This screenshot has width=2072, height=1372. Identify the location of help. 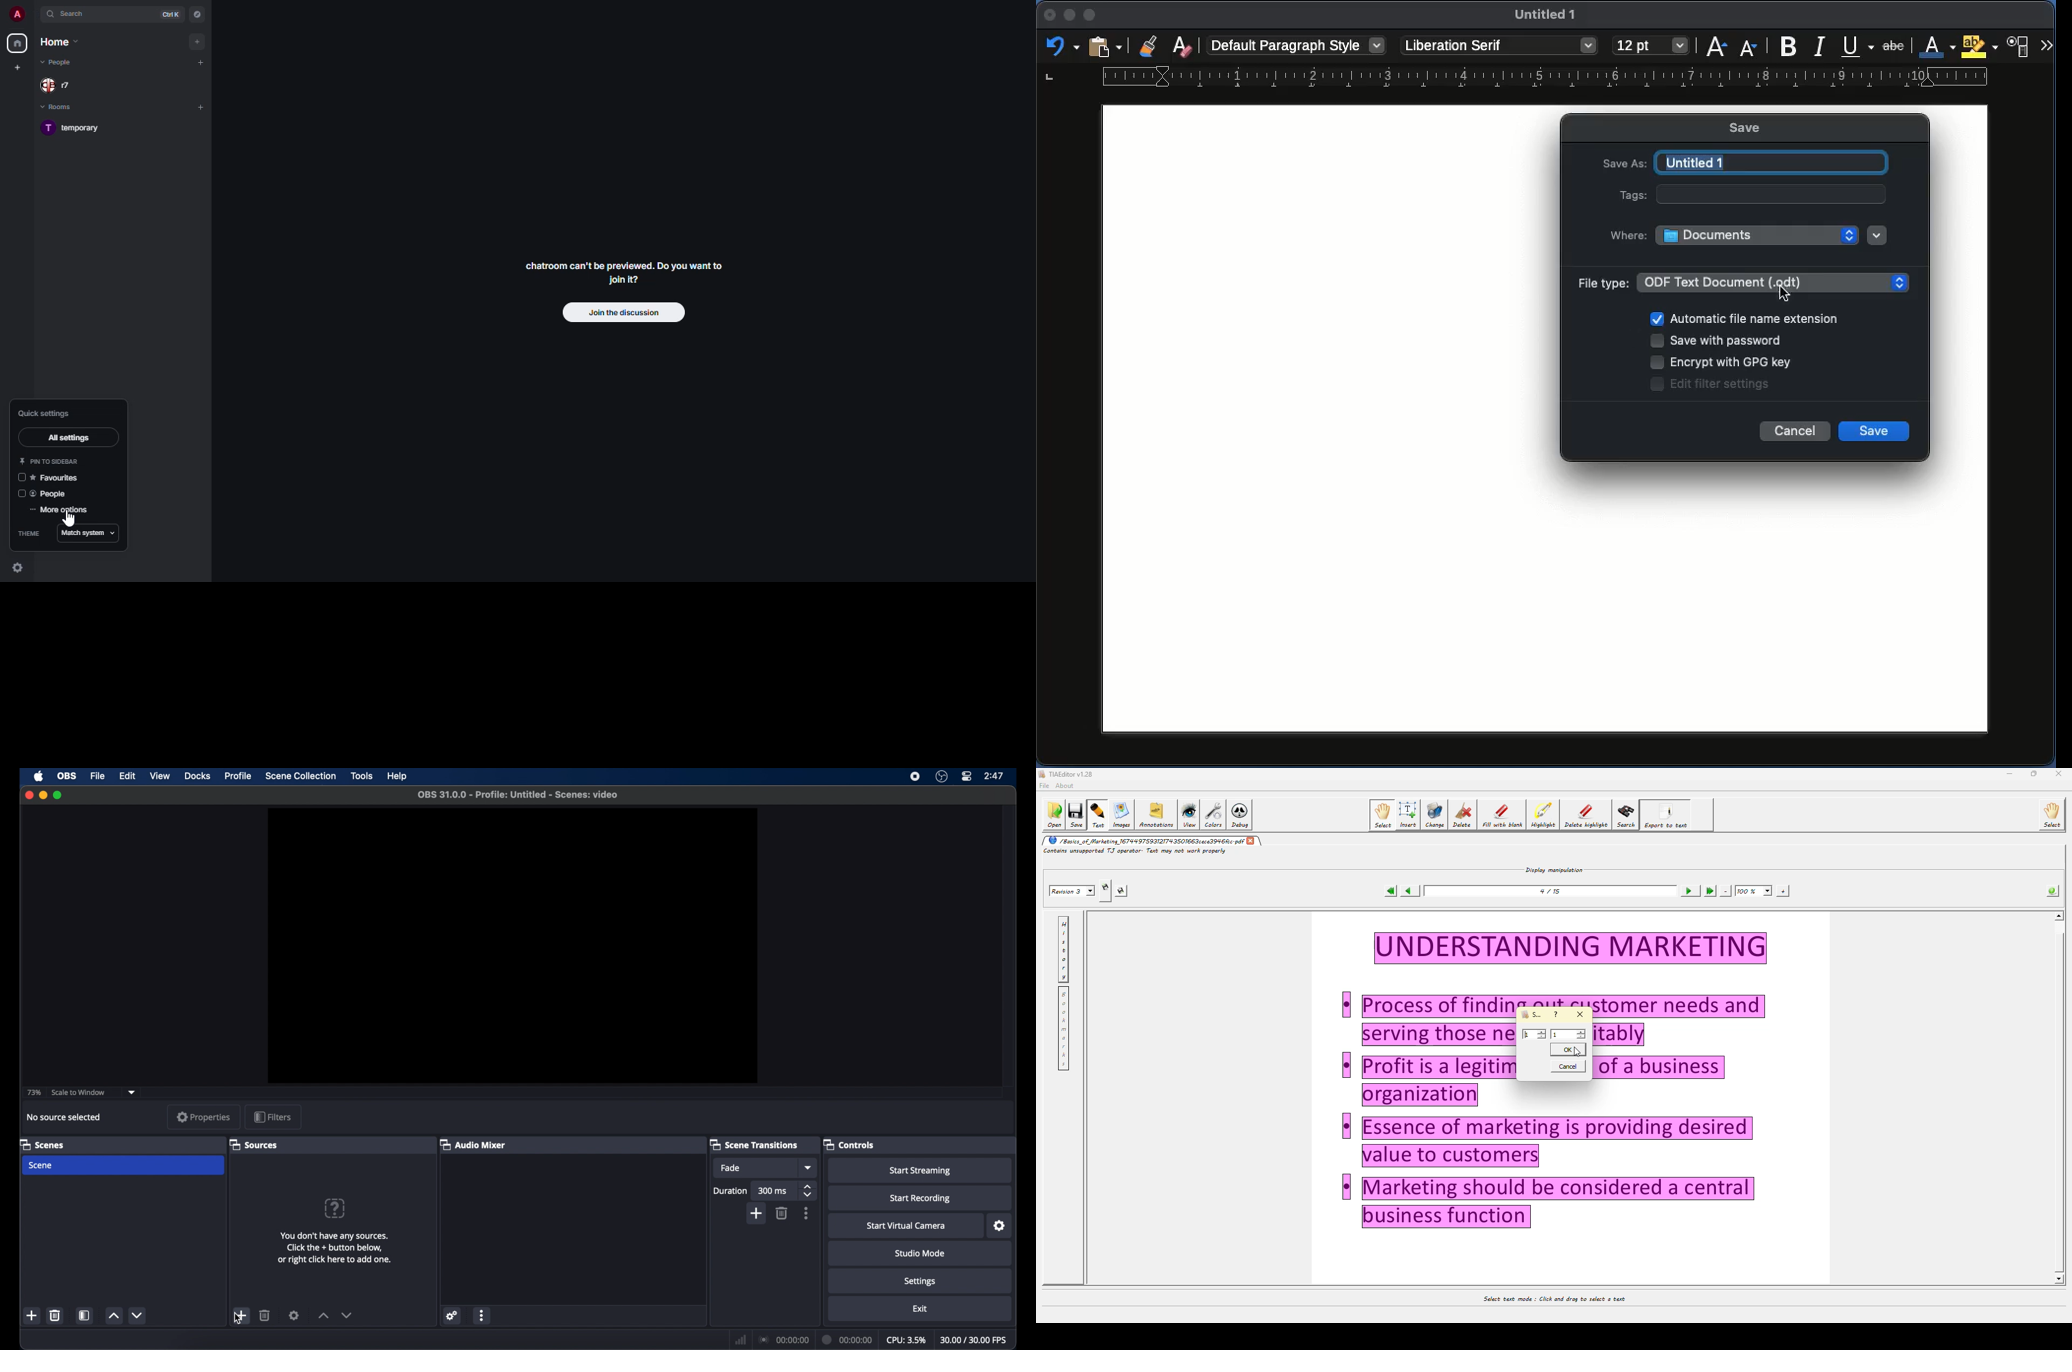
(398, 777).